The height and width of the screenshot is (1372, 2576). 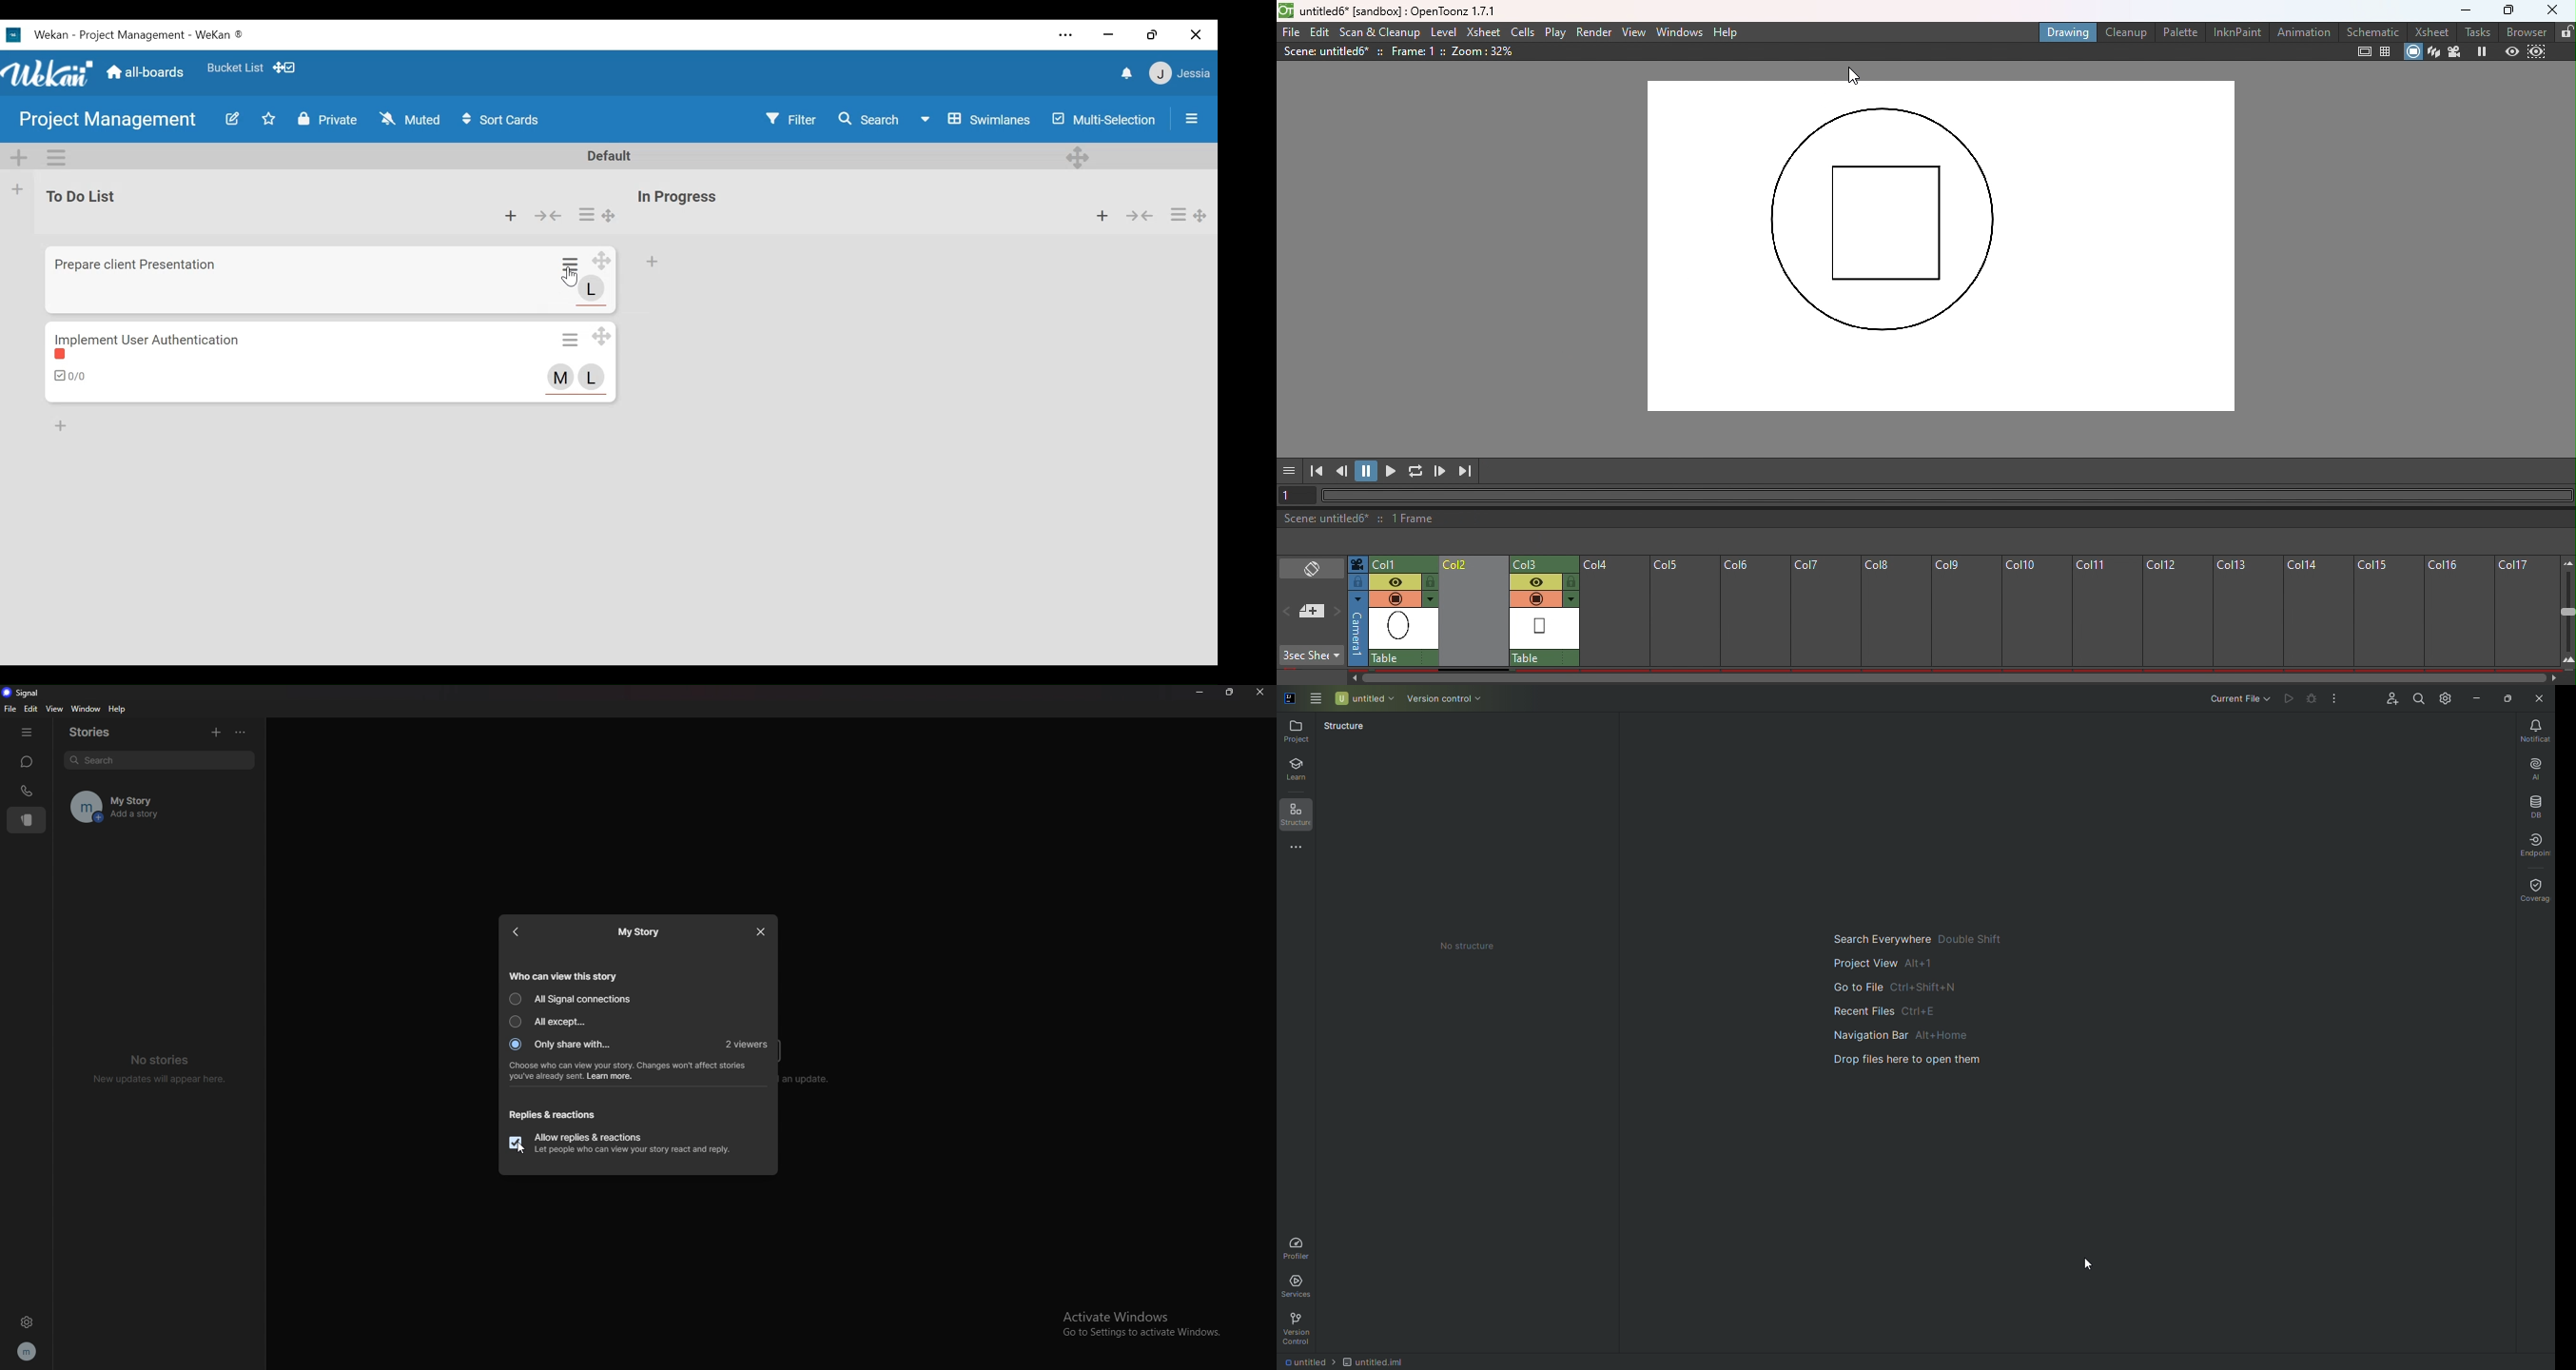 I want to click on Card actions, so click(x=570, y=339).